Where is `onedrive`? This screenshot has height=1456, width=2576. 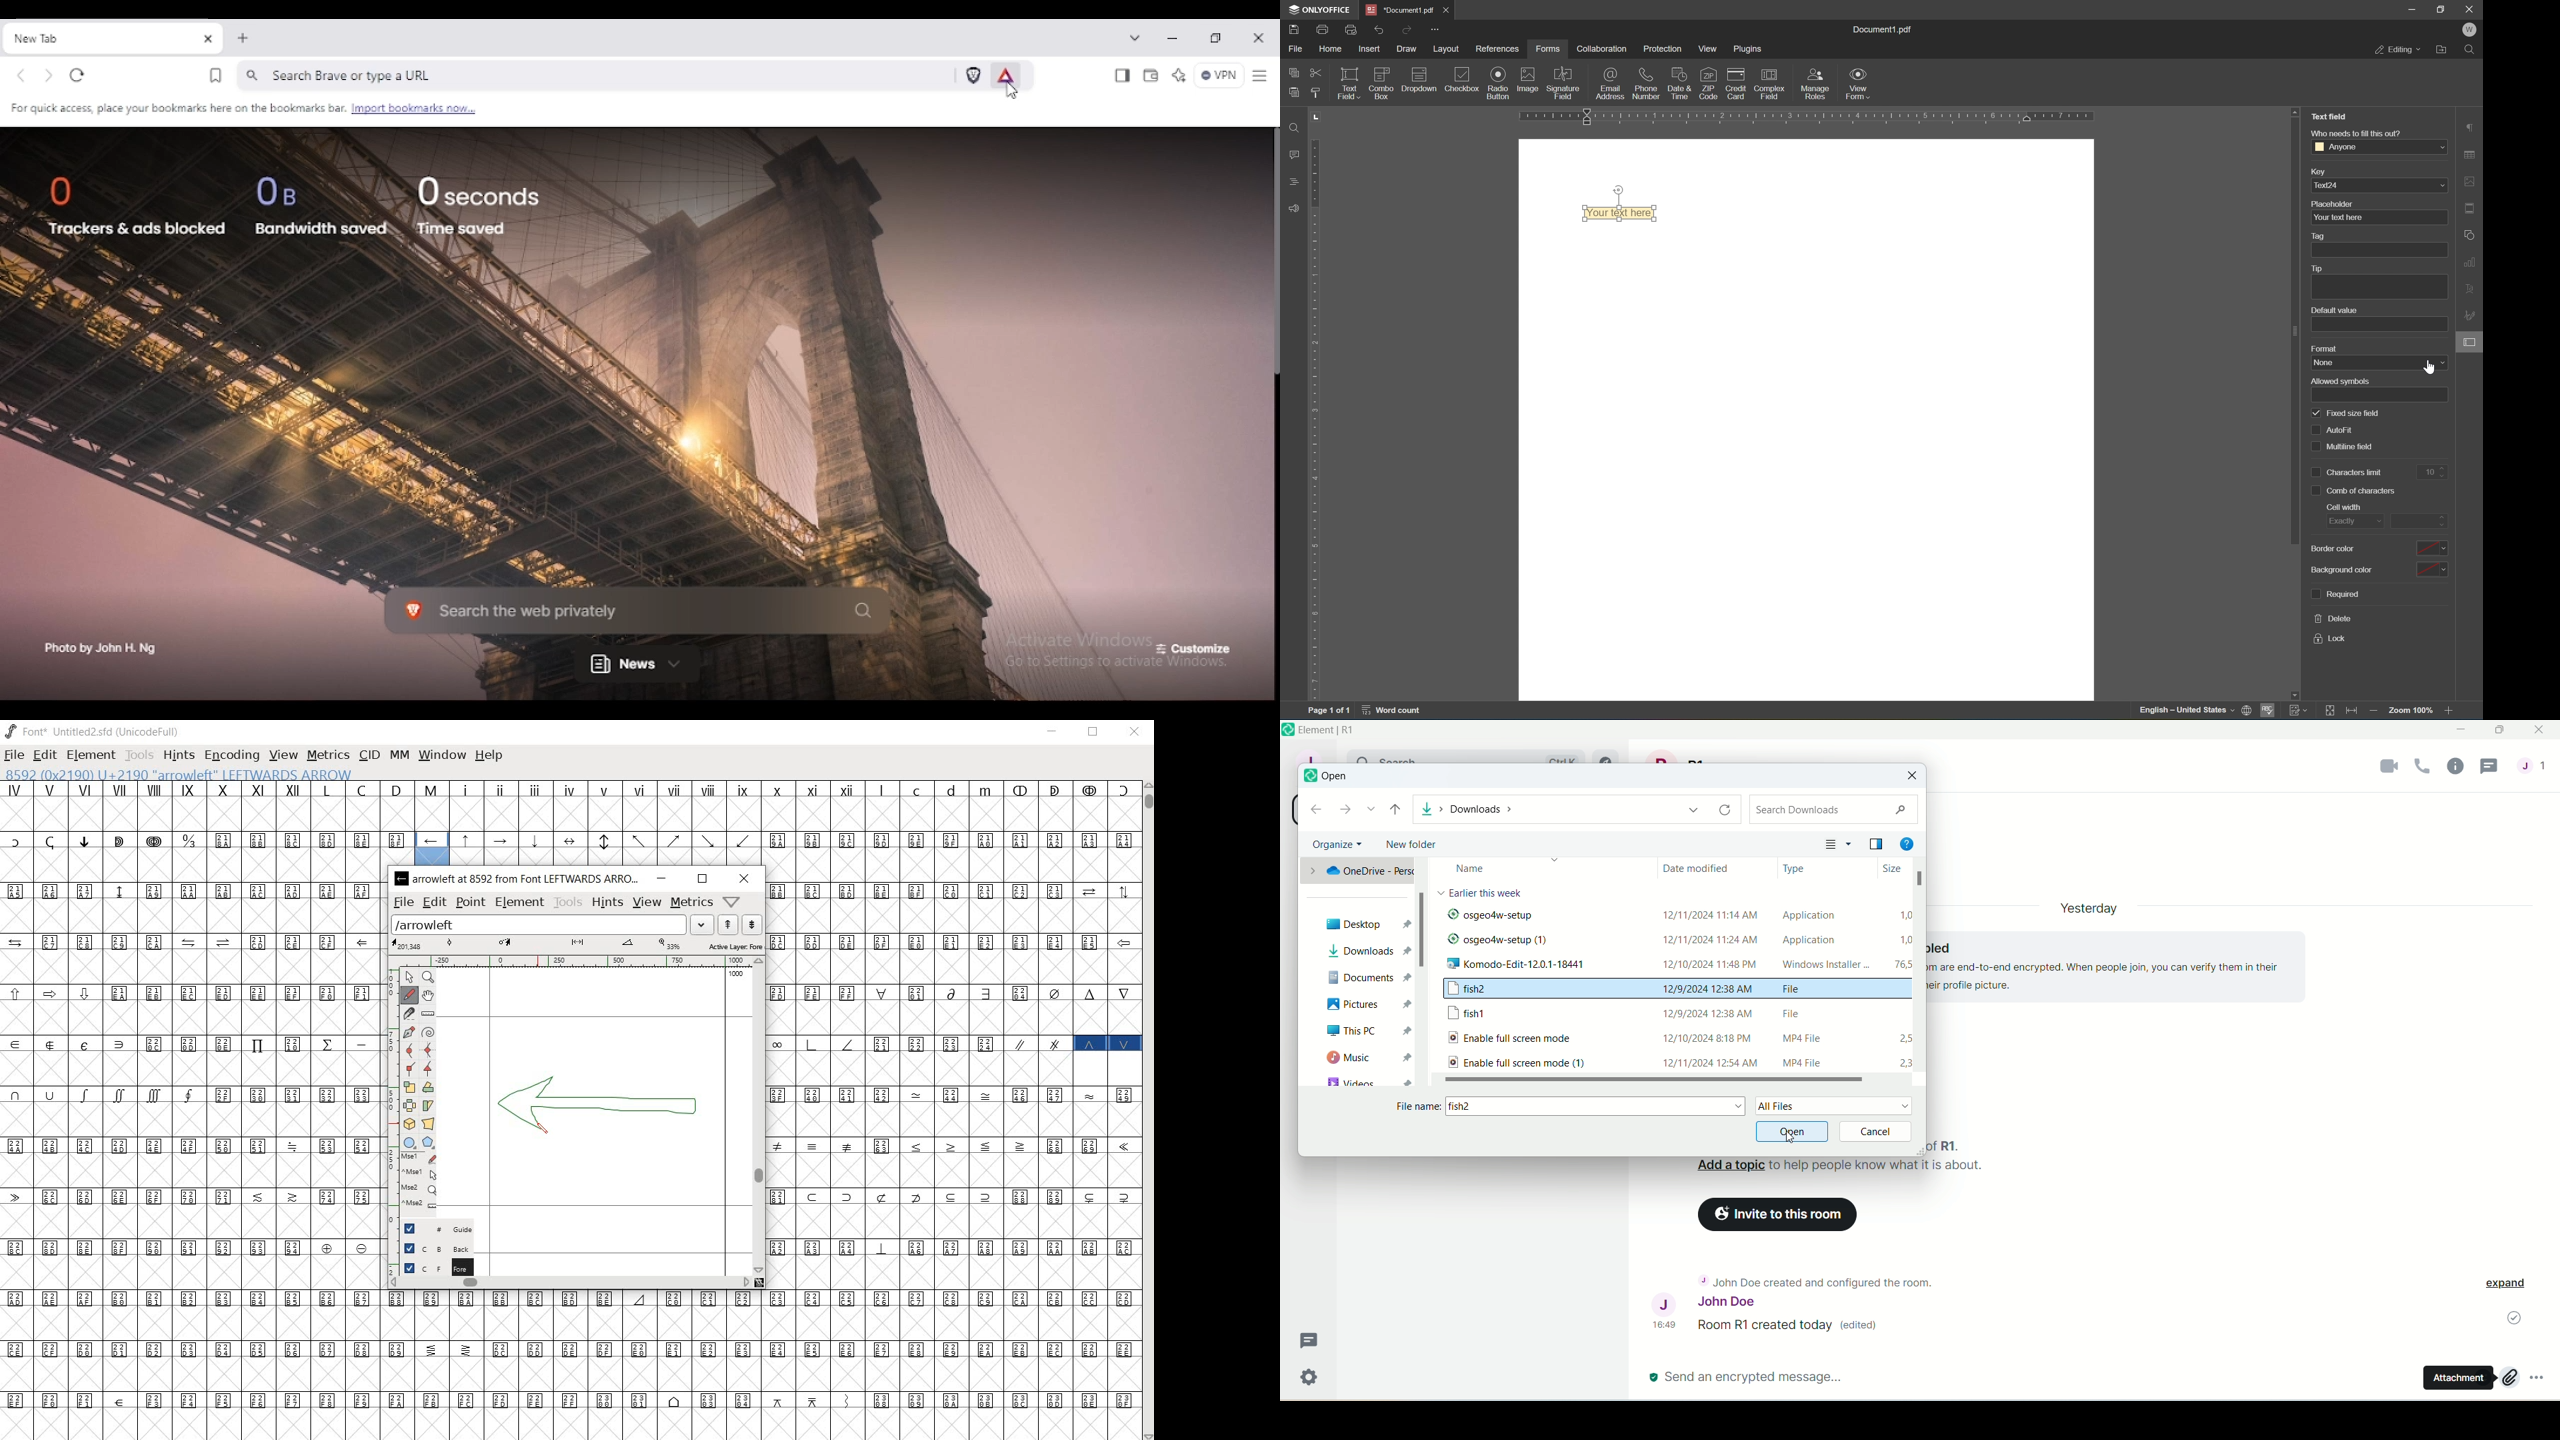
onedrive is located at coordinates (1357, 871).